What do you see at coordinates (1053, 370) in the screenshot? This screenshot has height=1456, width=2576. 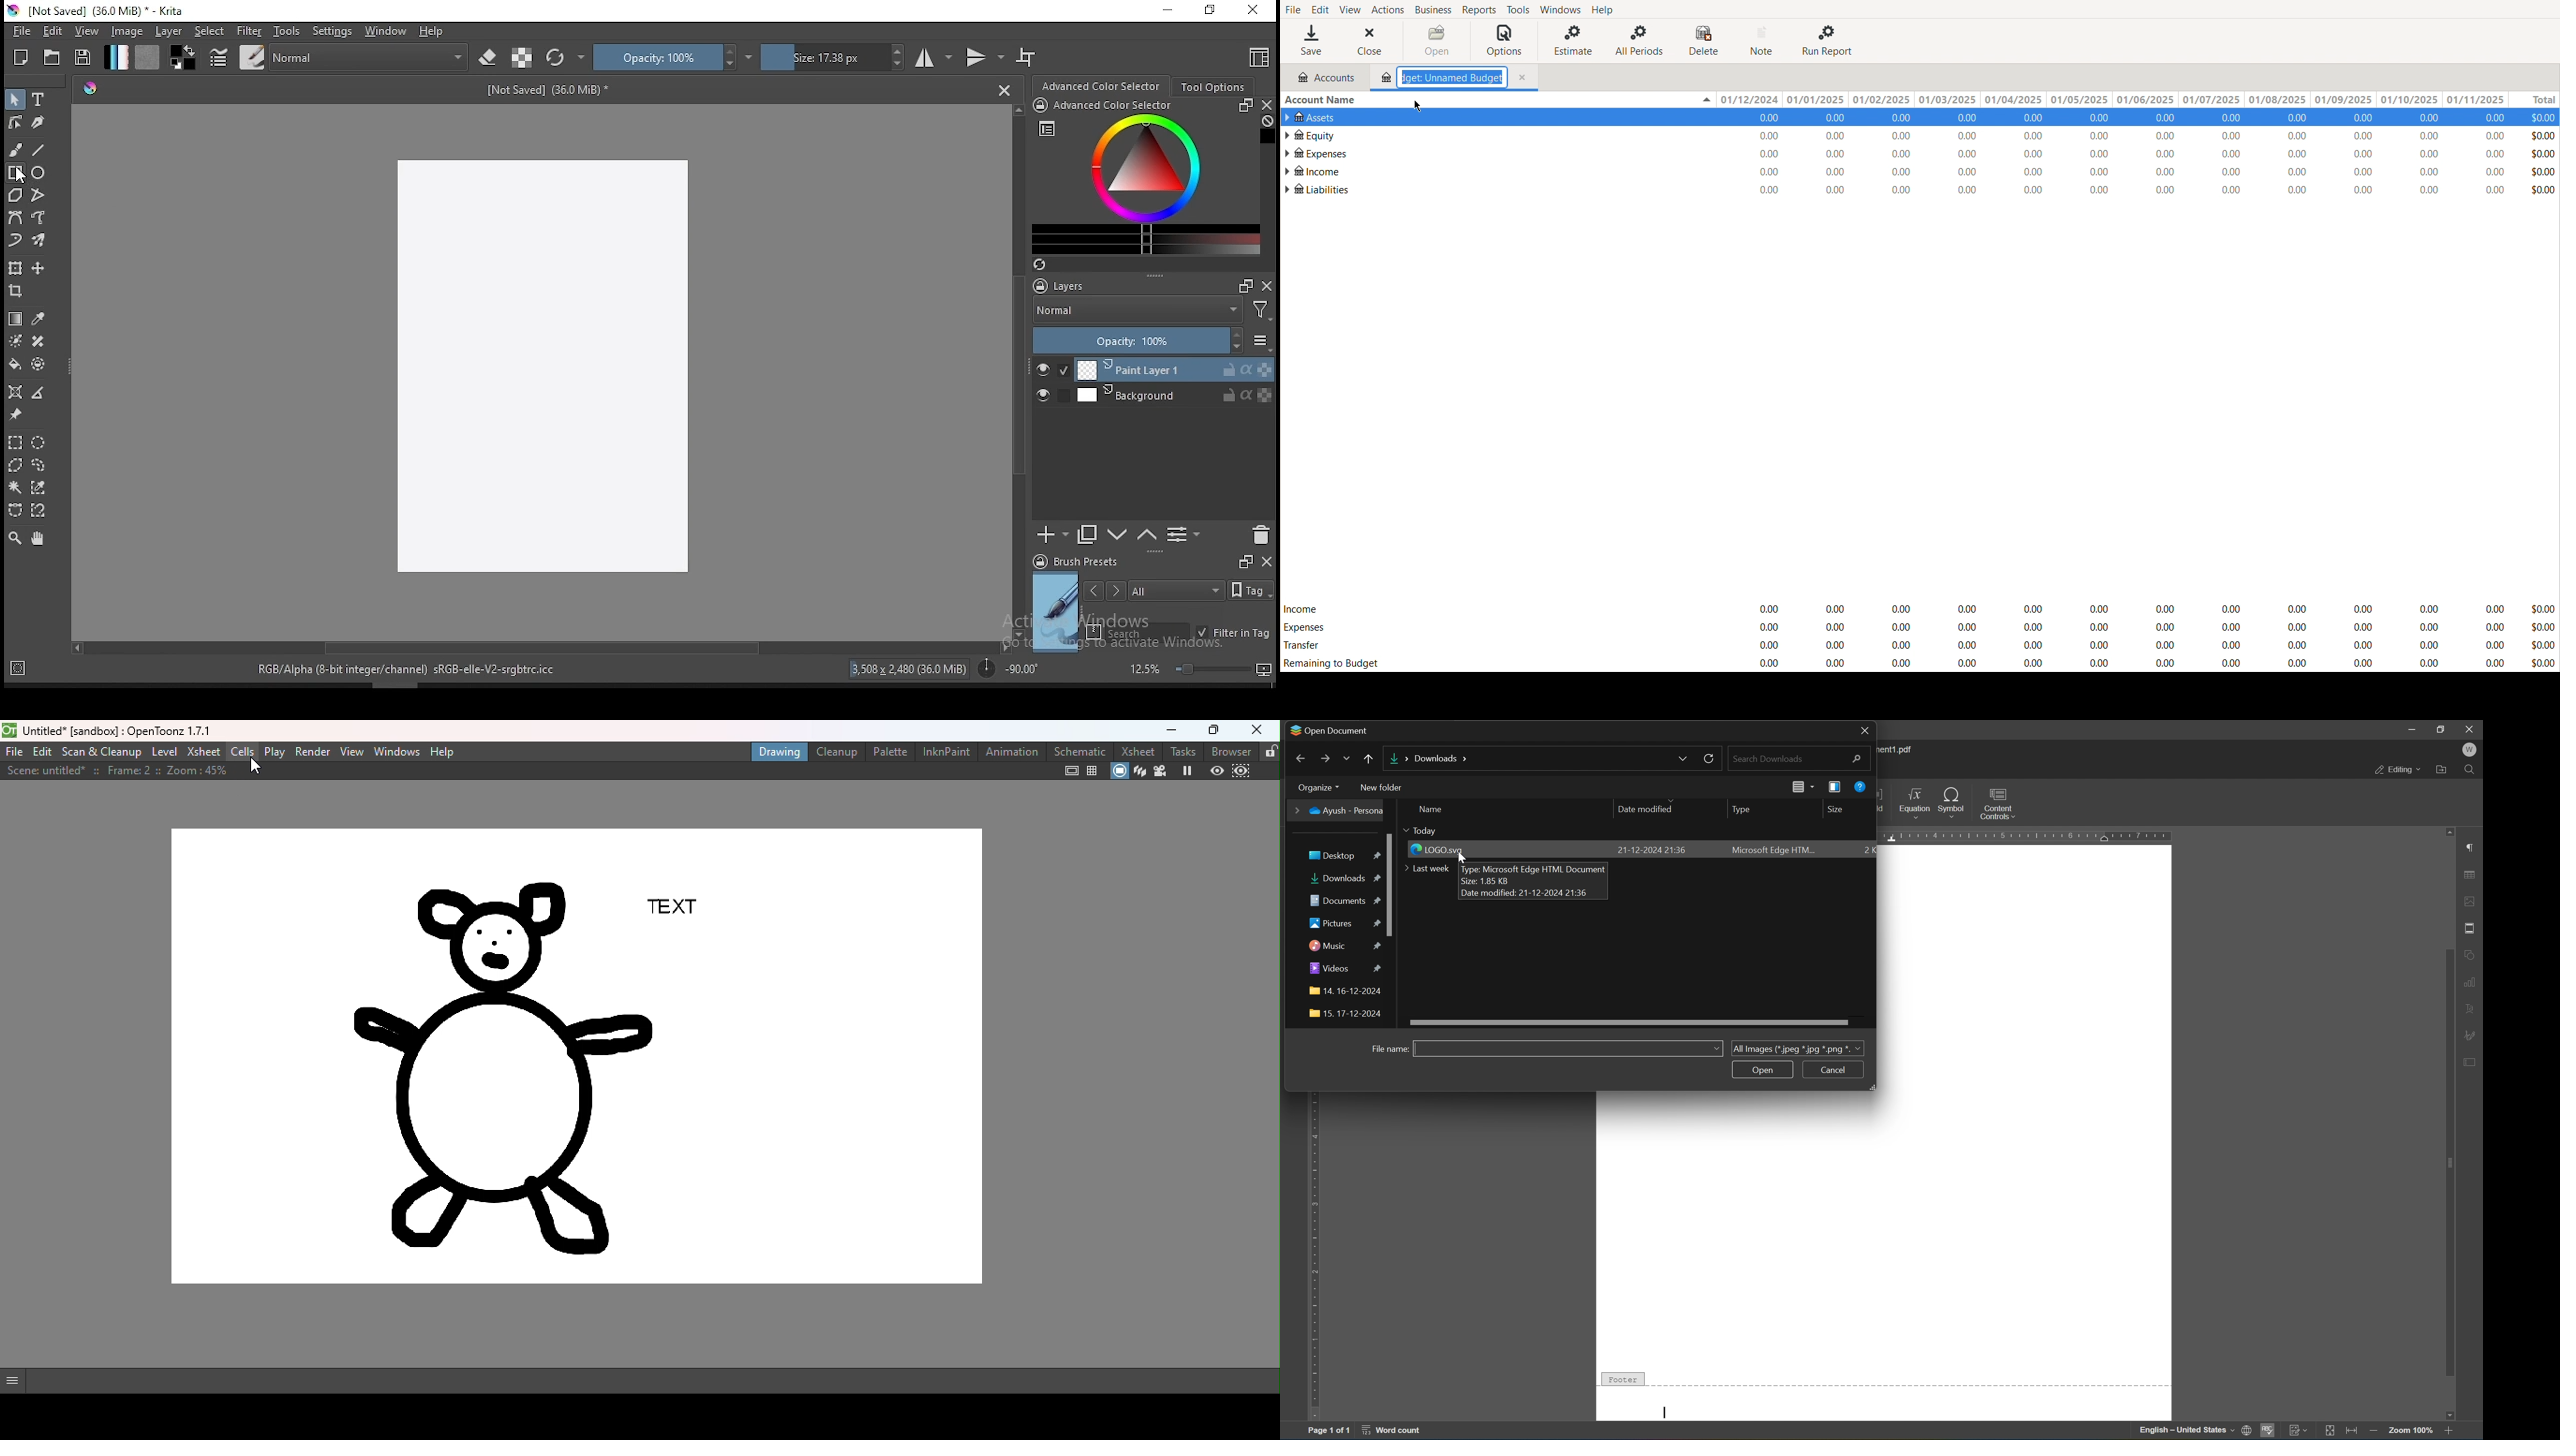 I see `layer visibility on/off` at bounding box center [1053, 370].